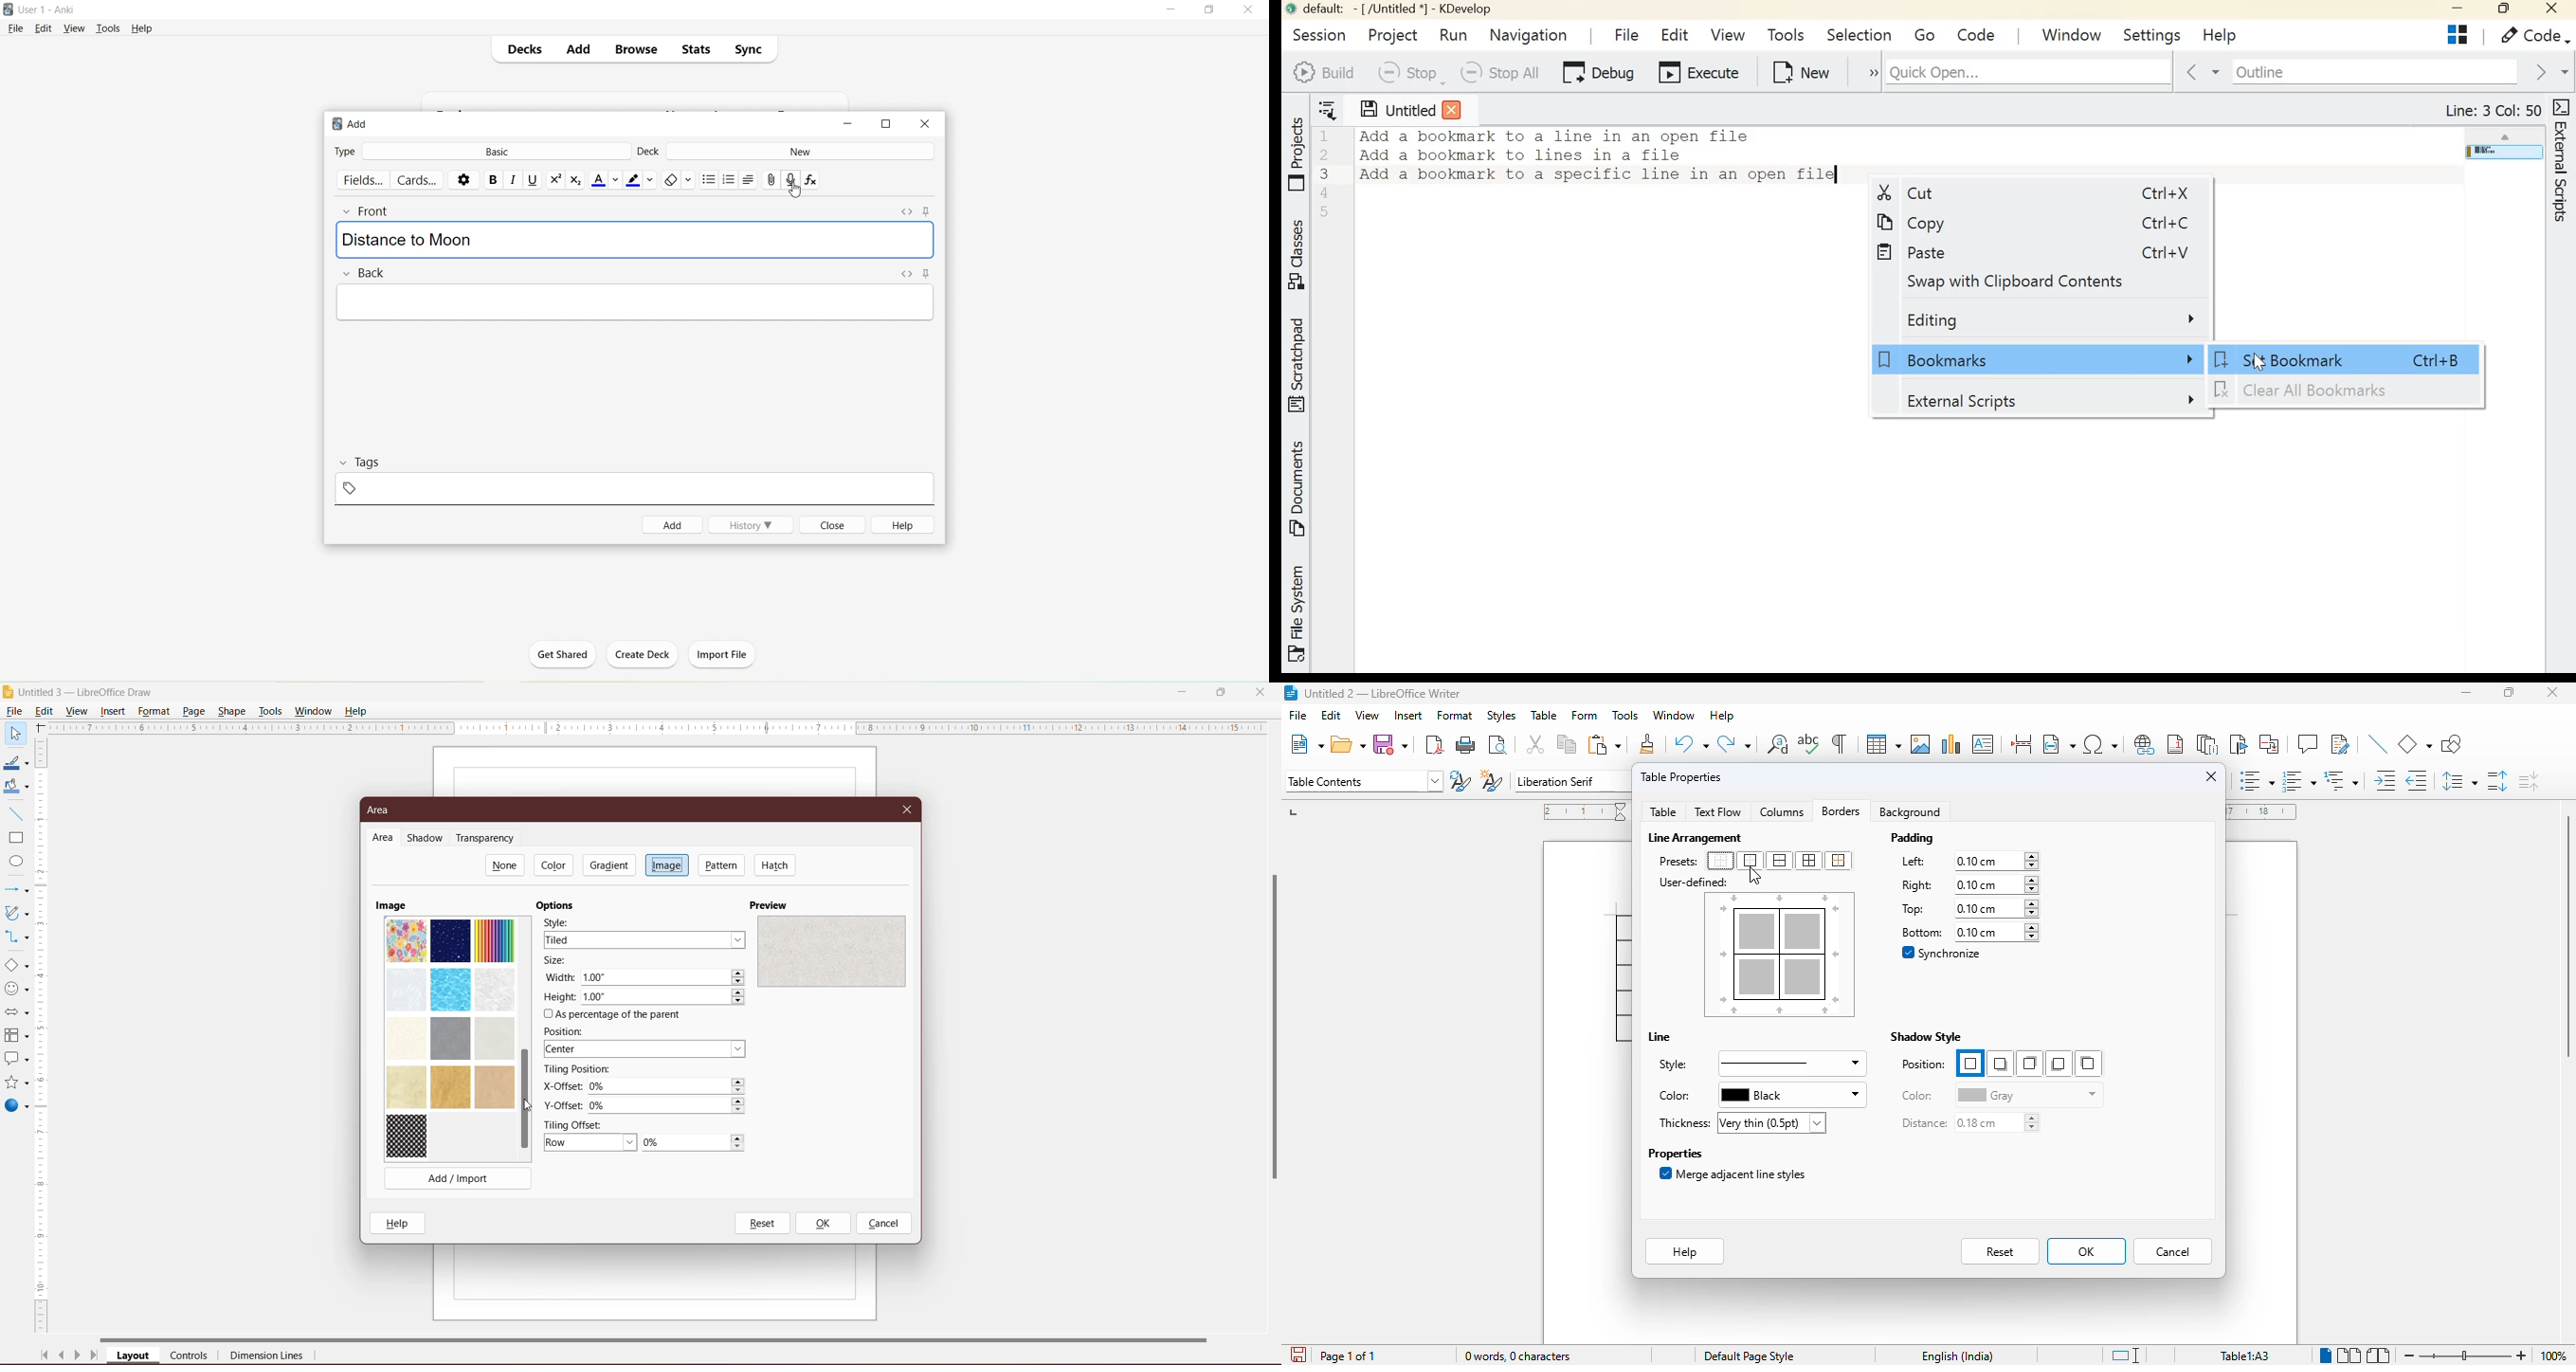  I want to click on Collapse field, so click(348, 274).